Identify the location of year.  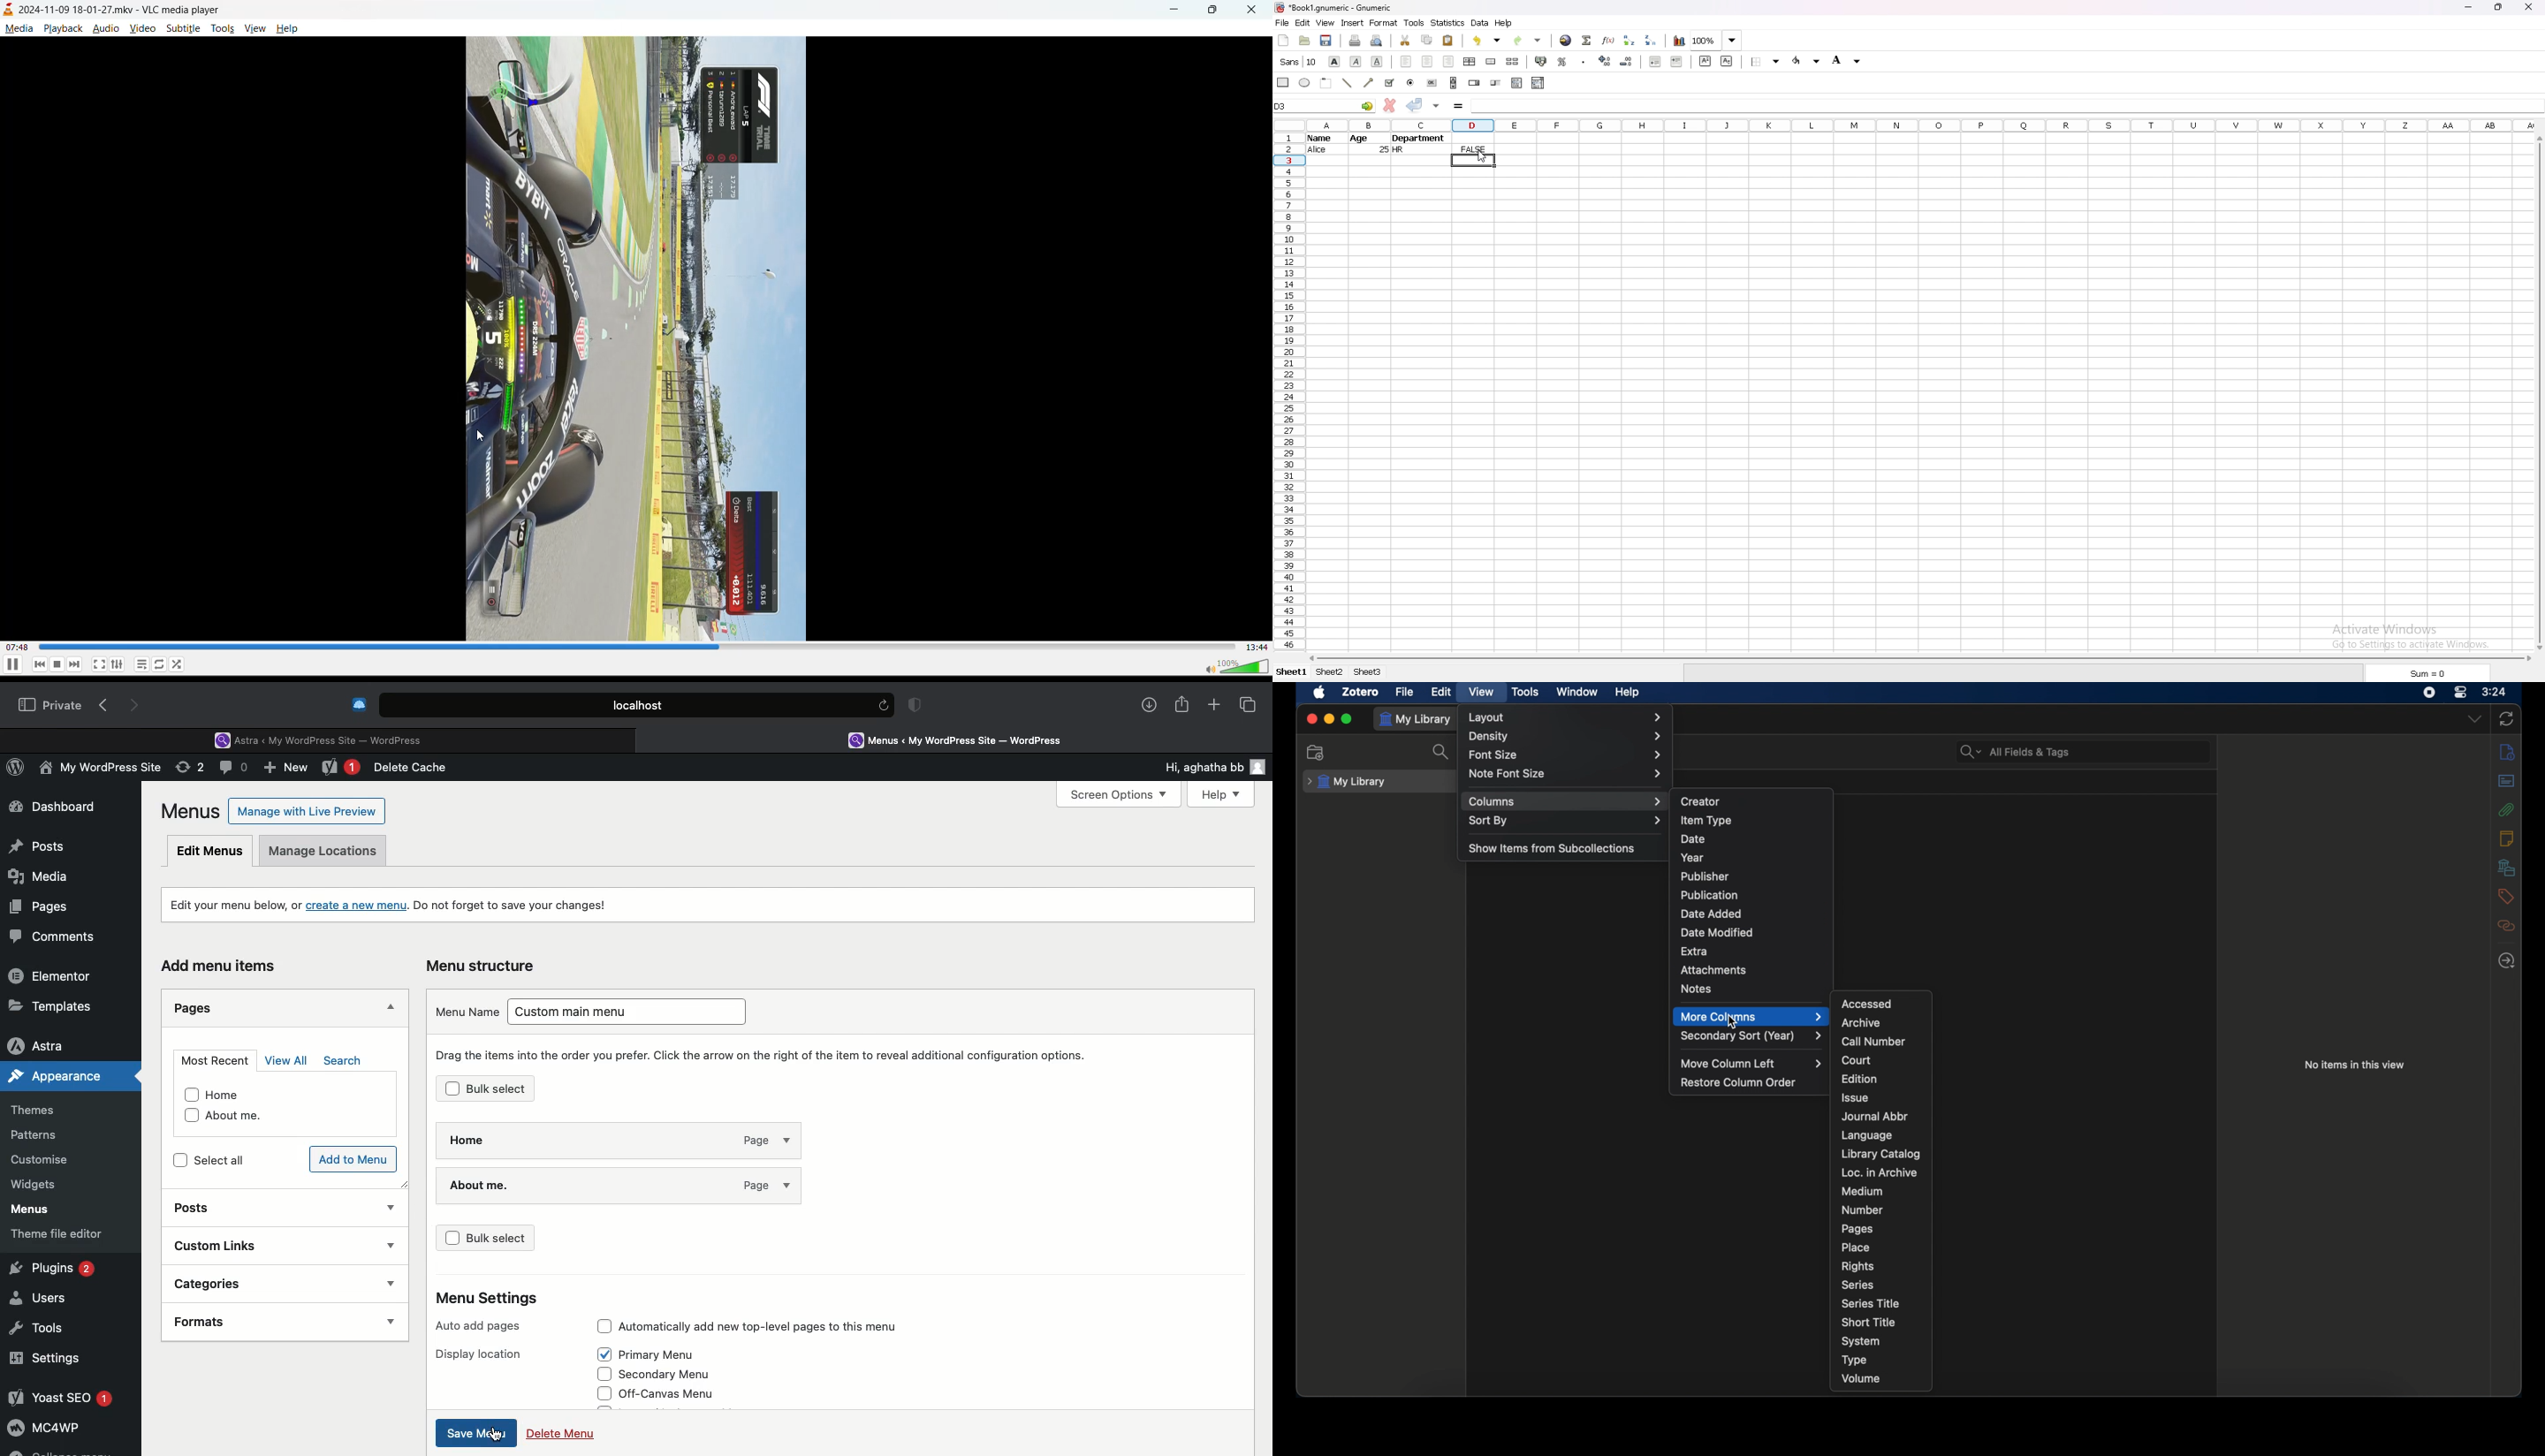
(1693, 858).